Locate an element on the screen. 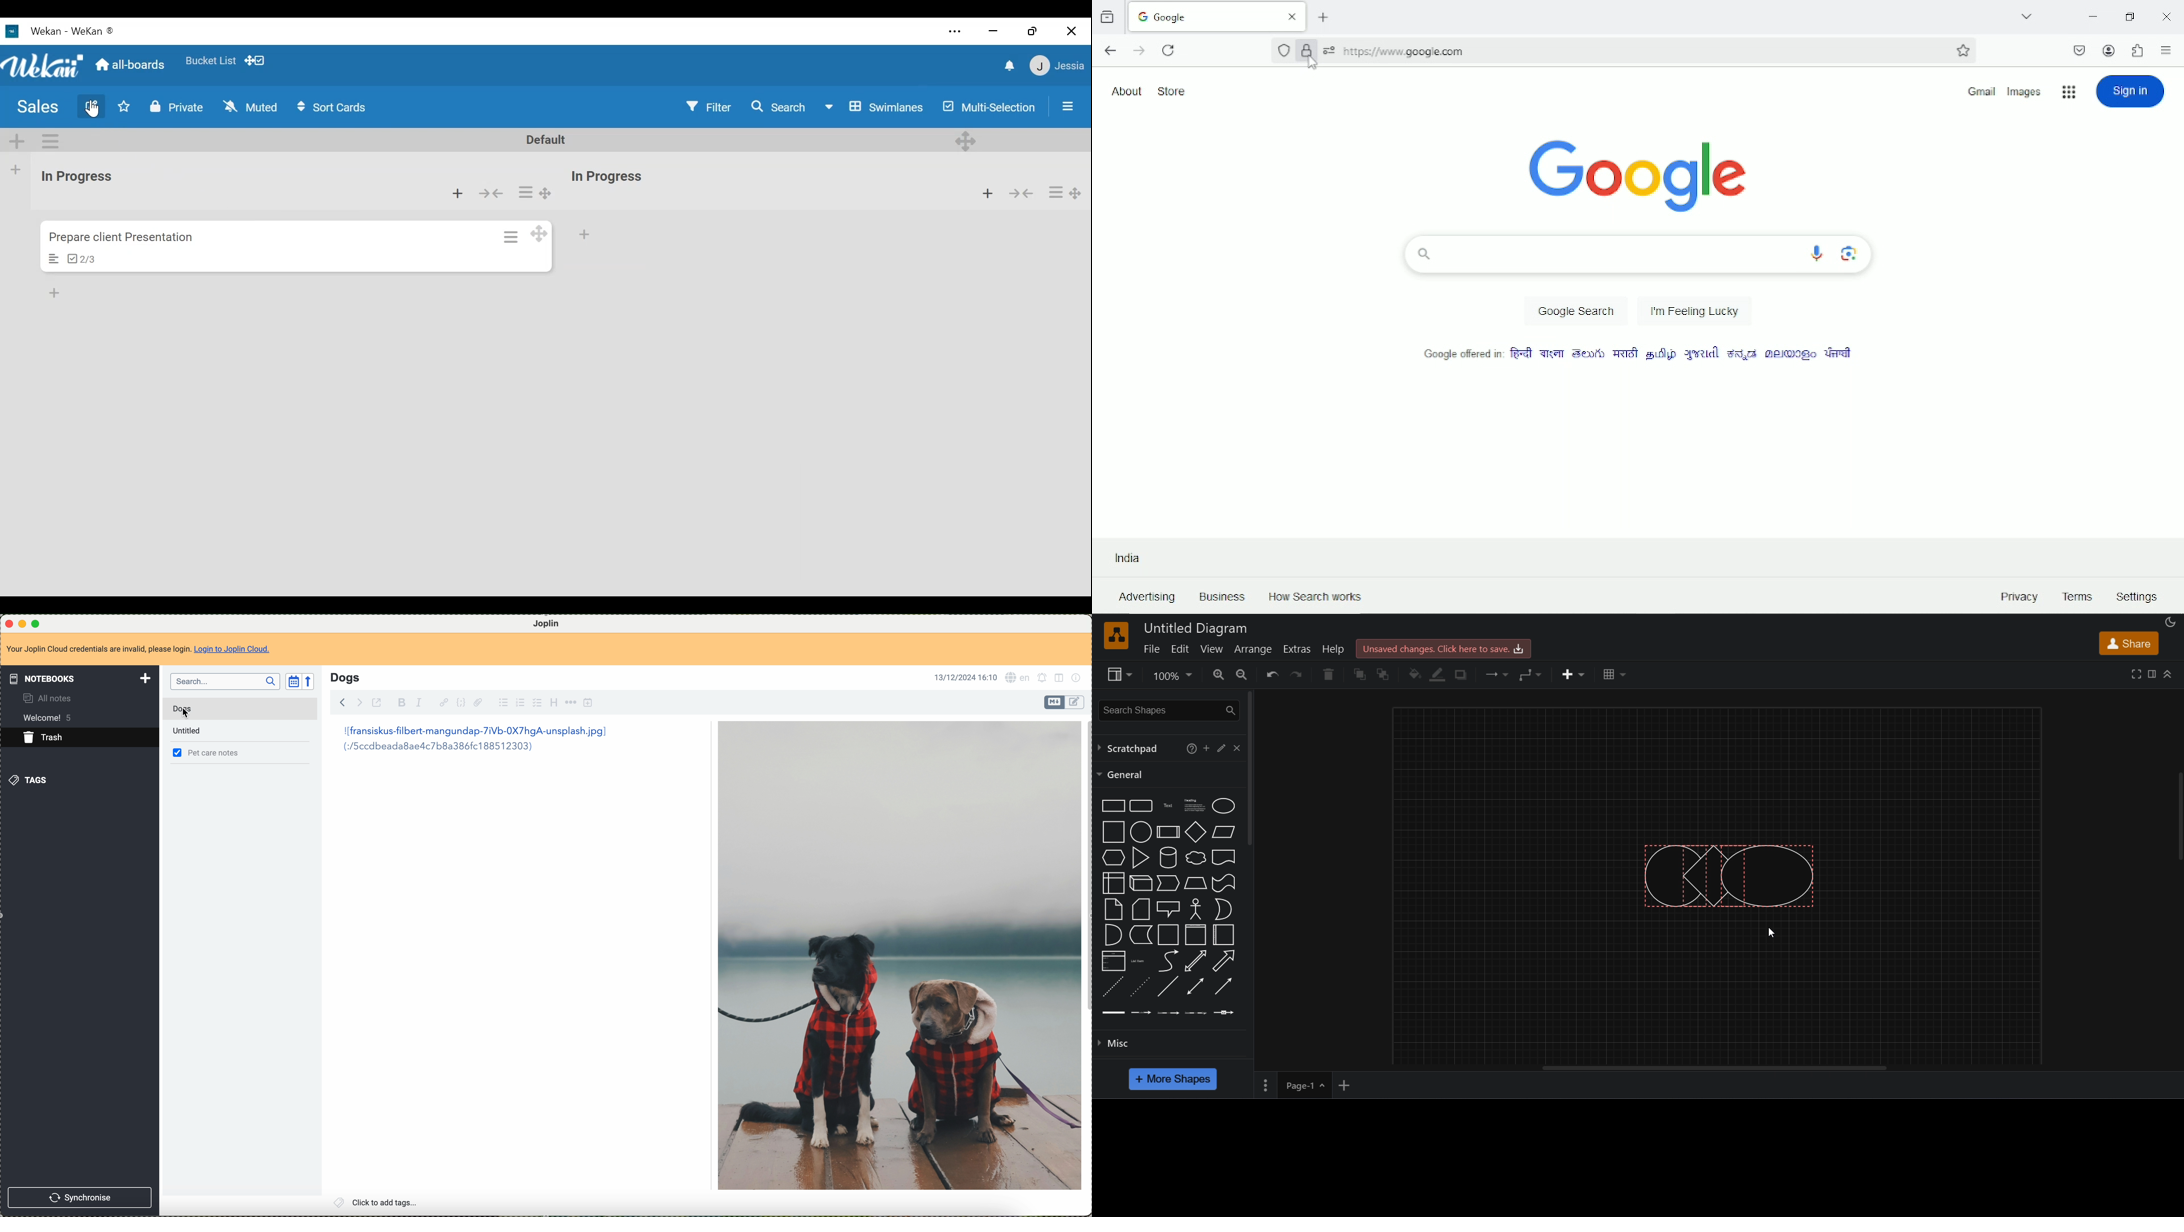 This screenshot has width=2184, height=1232. 13/12/2024 16:10 is located at coordinates (962, 676).